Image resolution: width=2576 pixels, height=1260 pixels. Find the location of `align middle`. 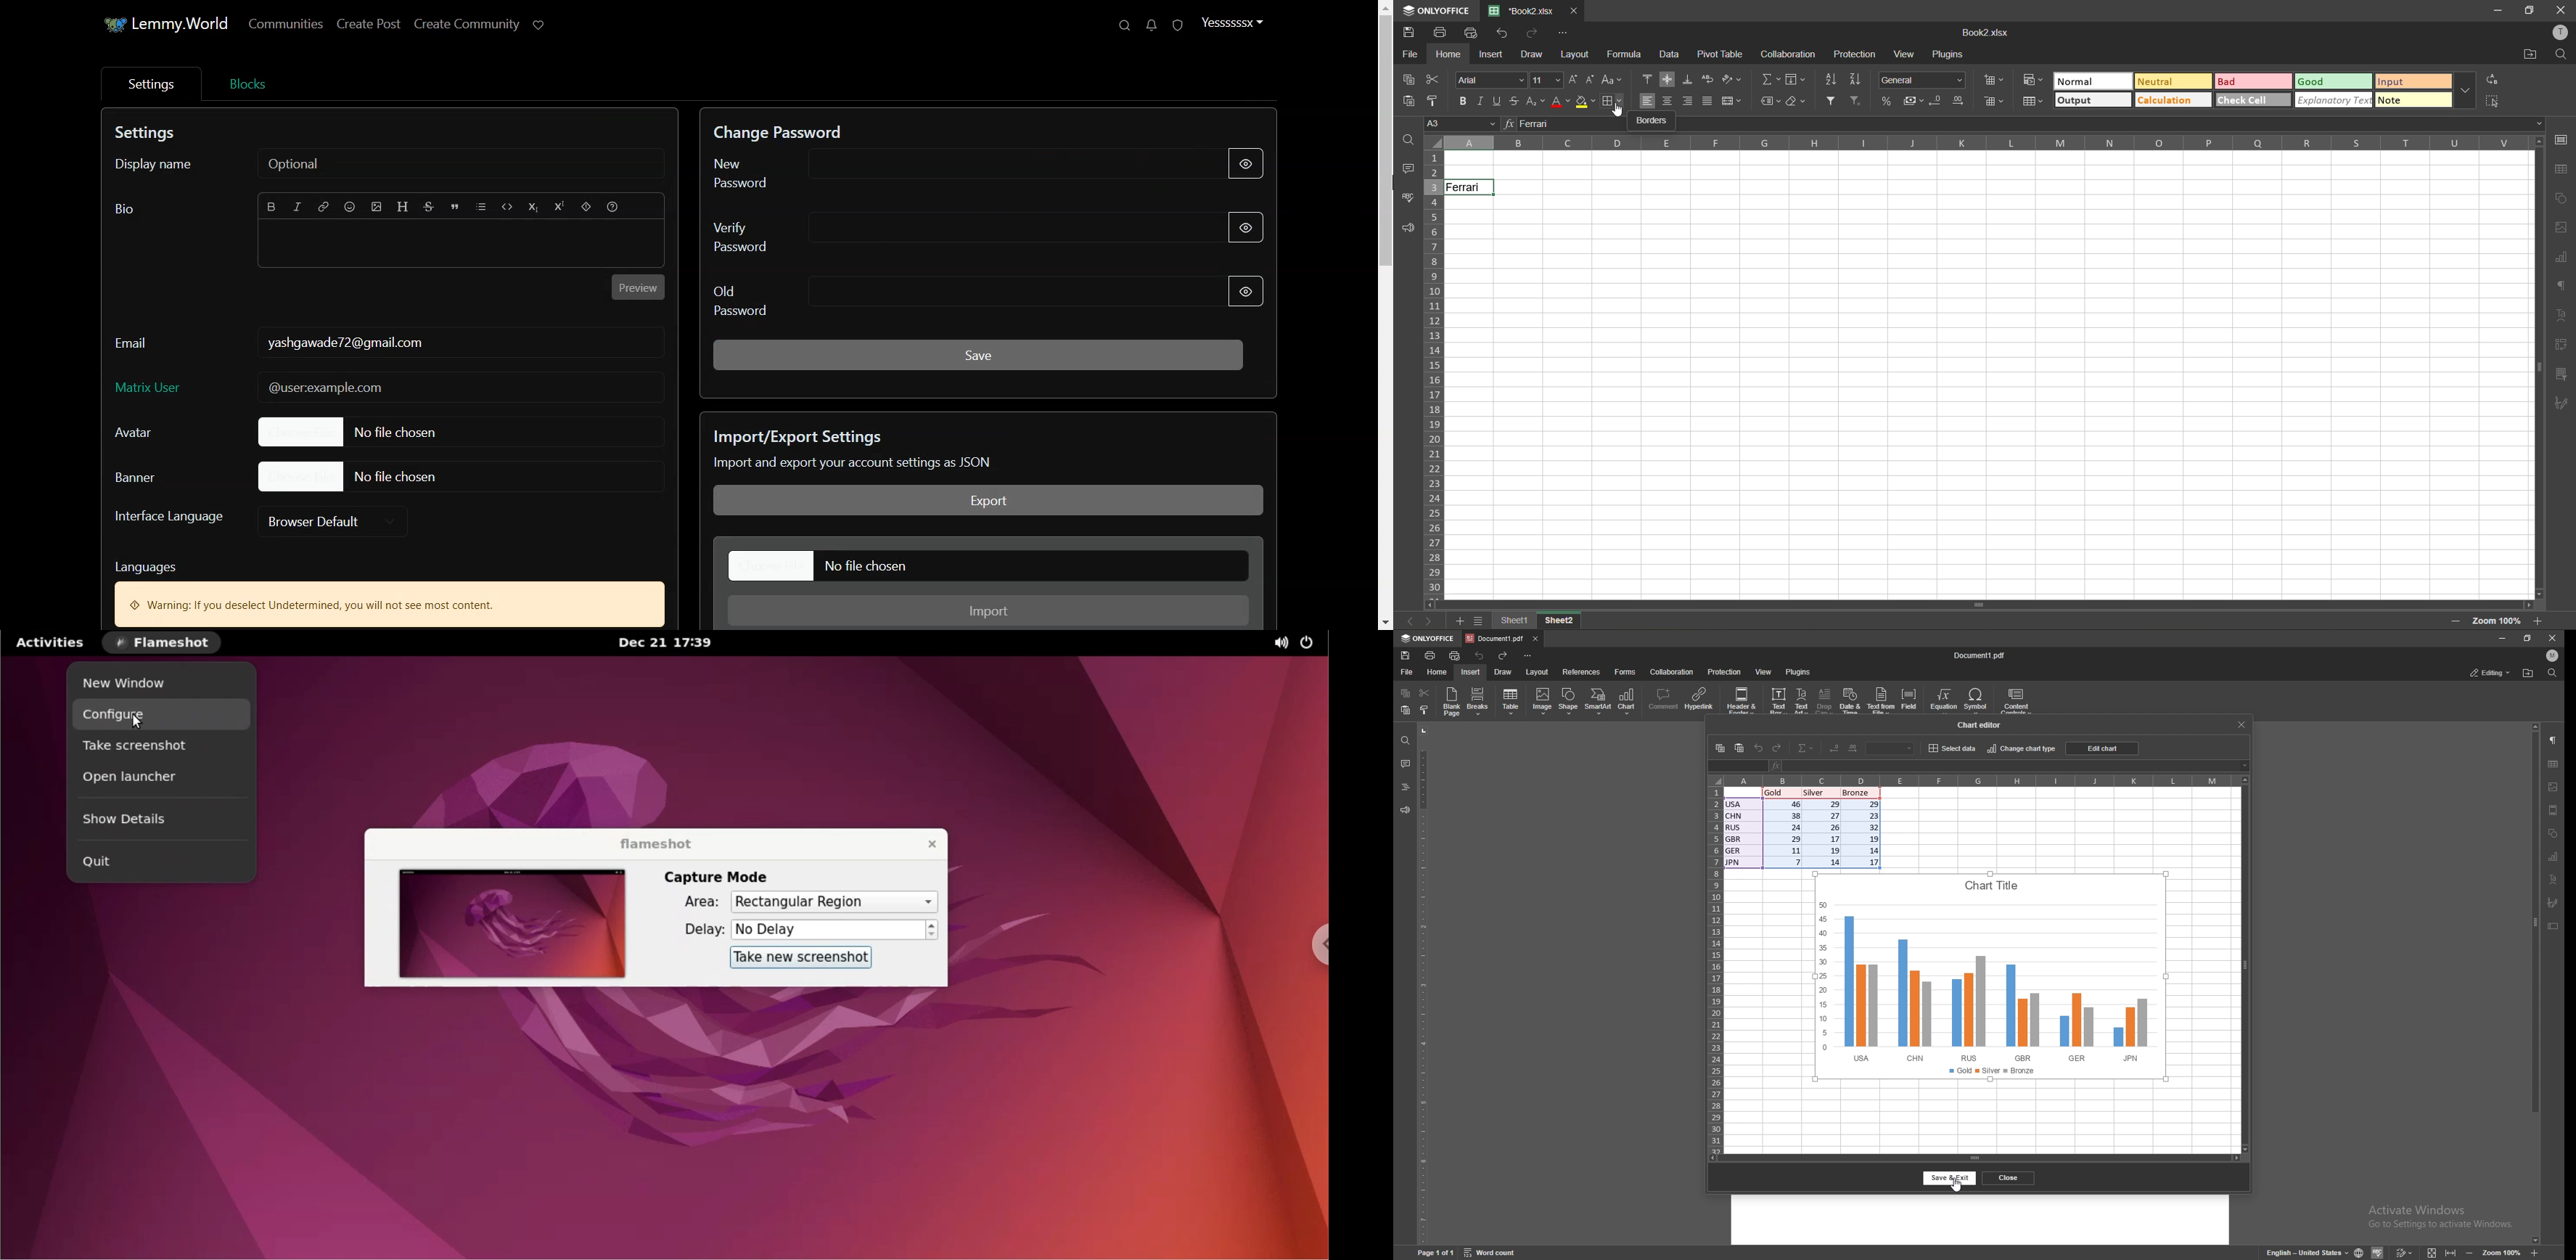

align middle is located at coordinates (1667, 79).